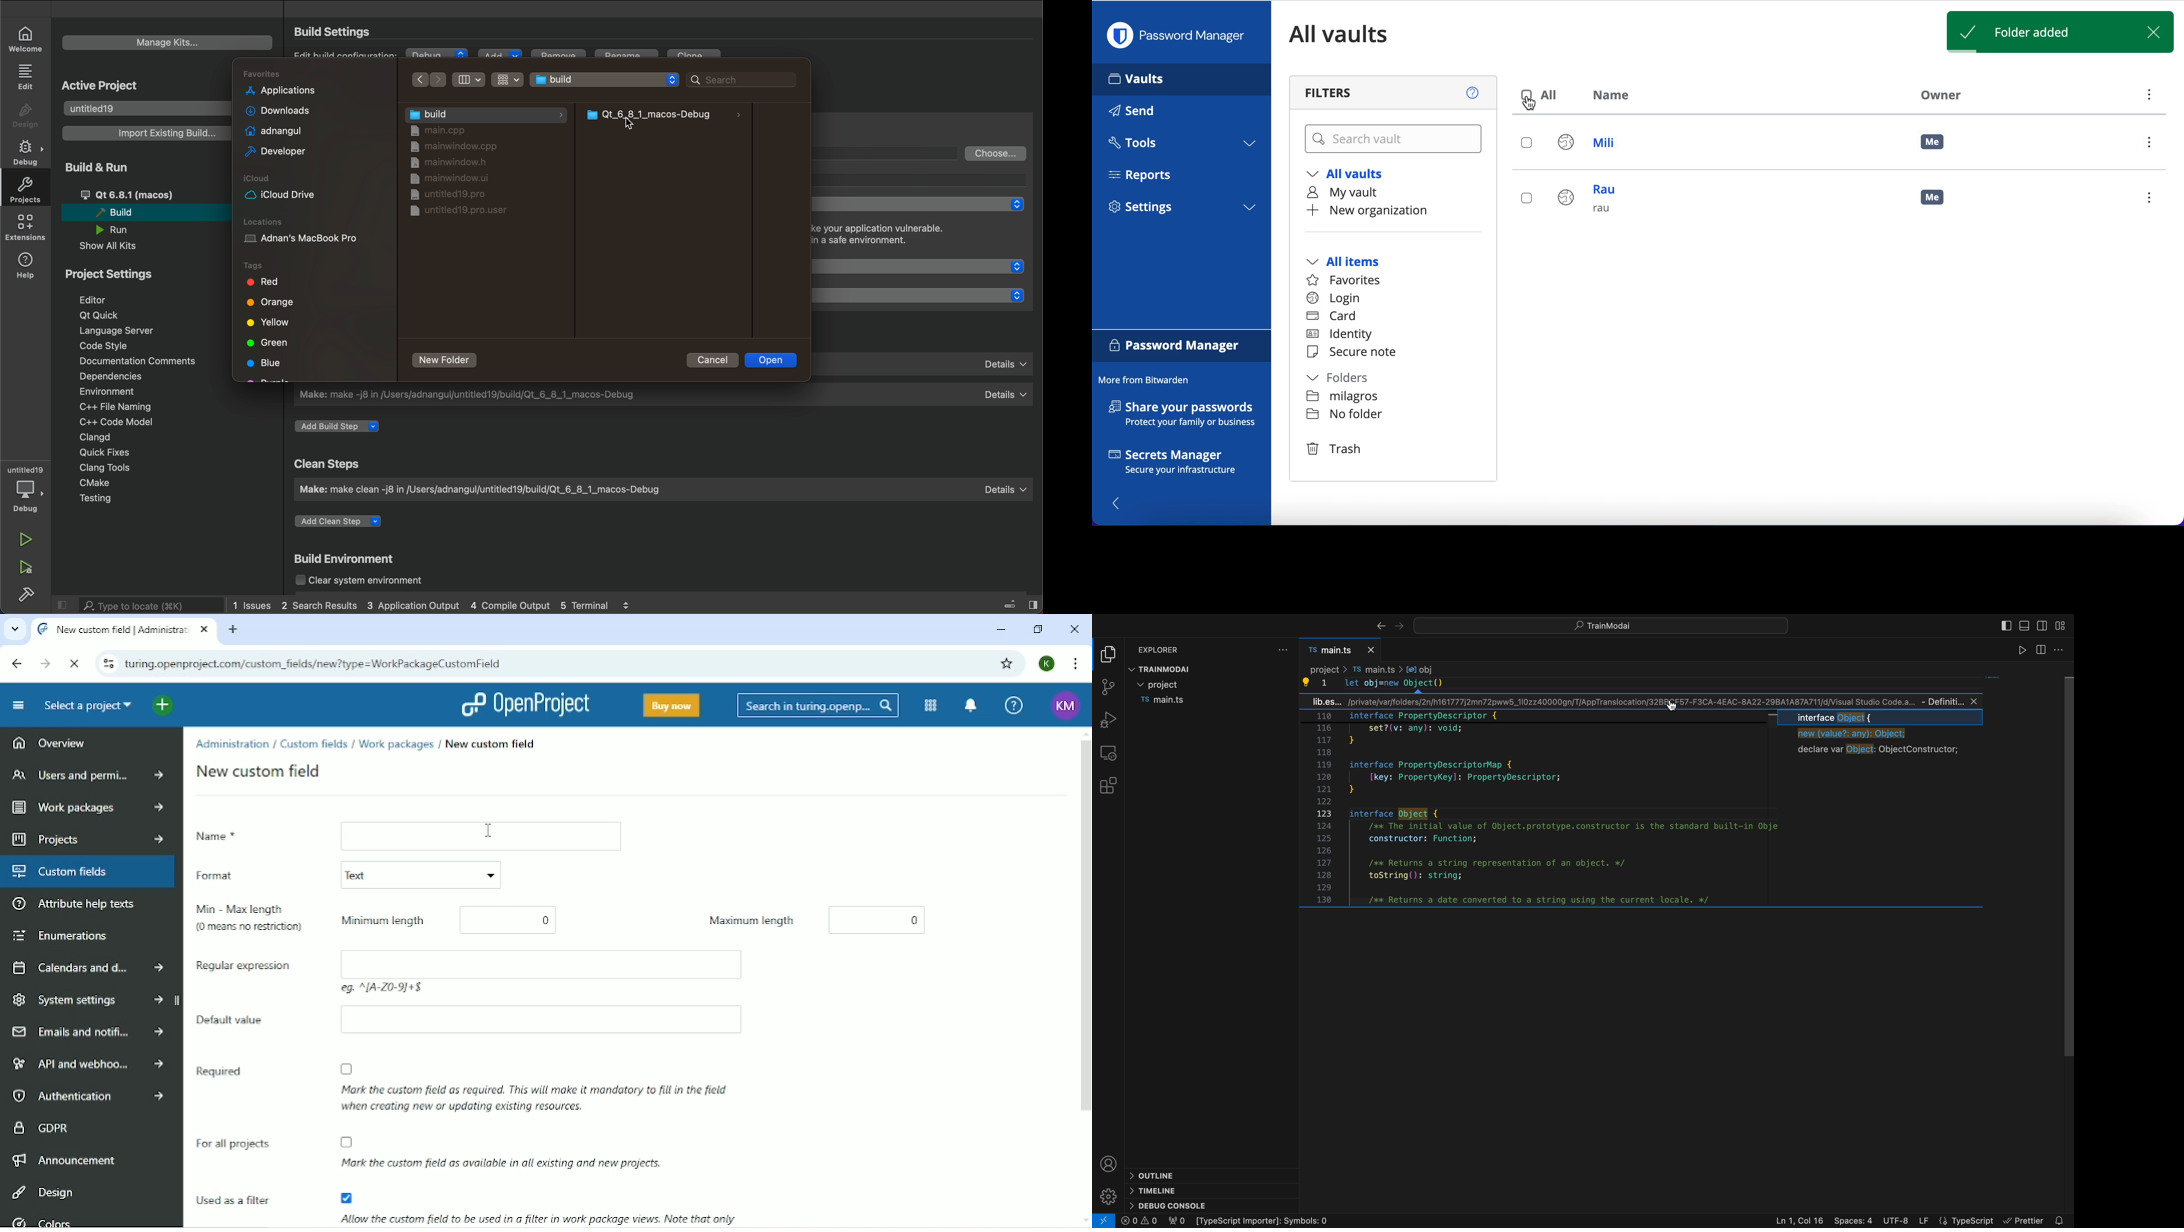  I want to click on Authentication, so click(93, 1096).